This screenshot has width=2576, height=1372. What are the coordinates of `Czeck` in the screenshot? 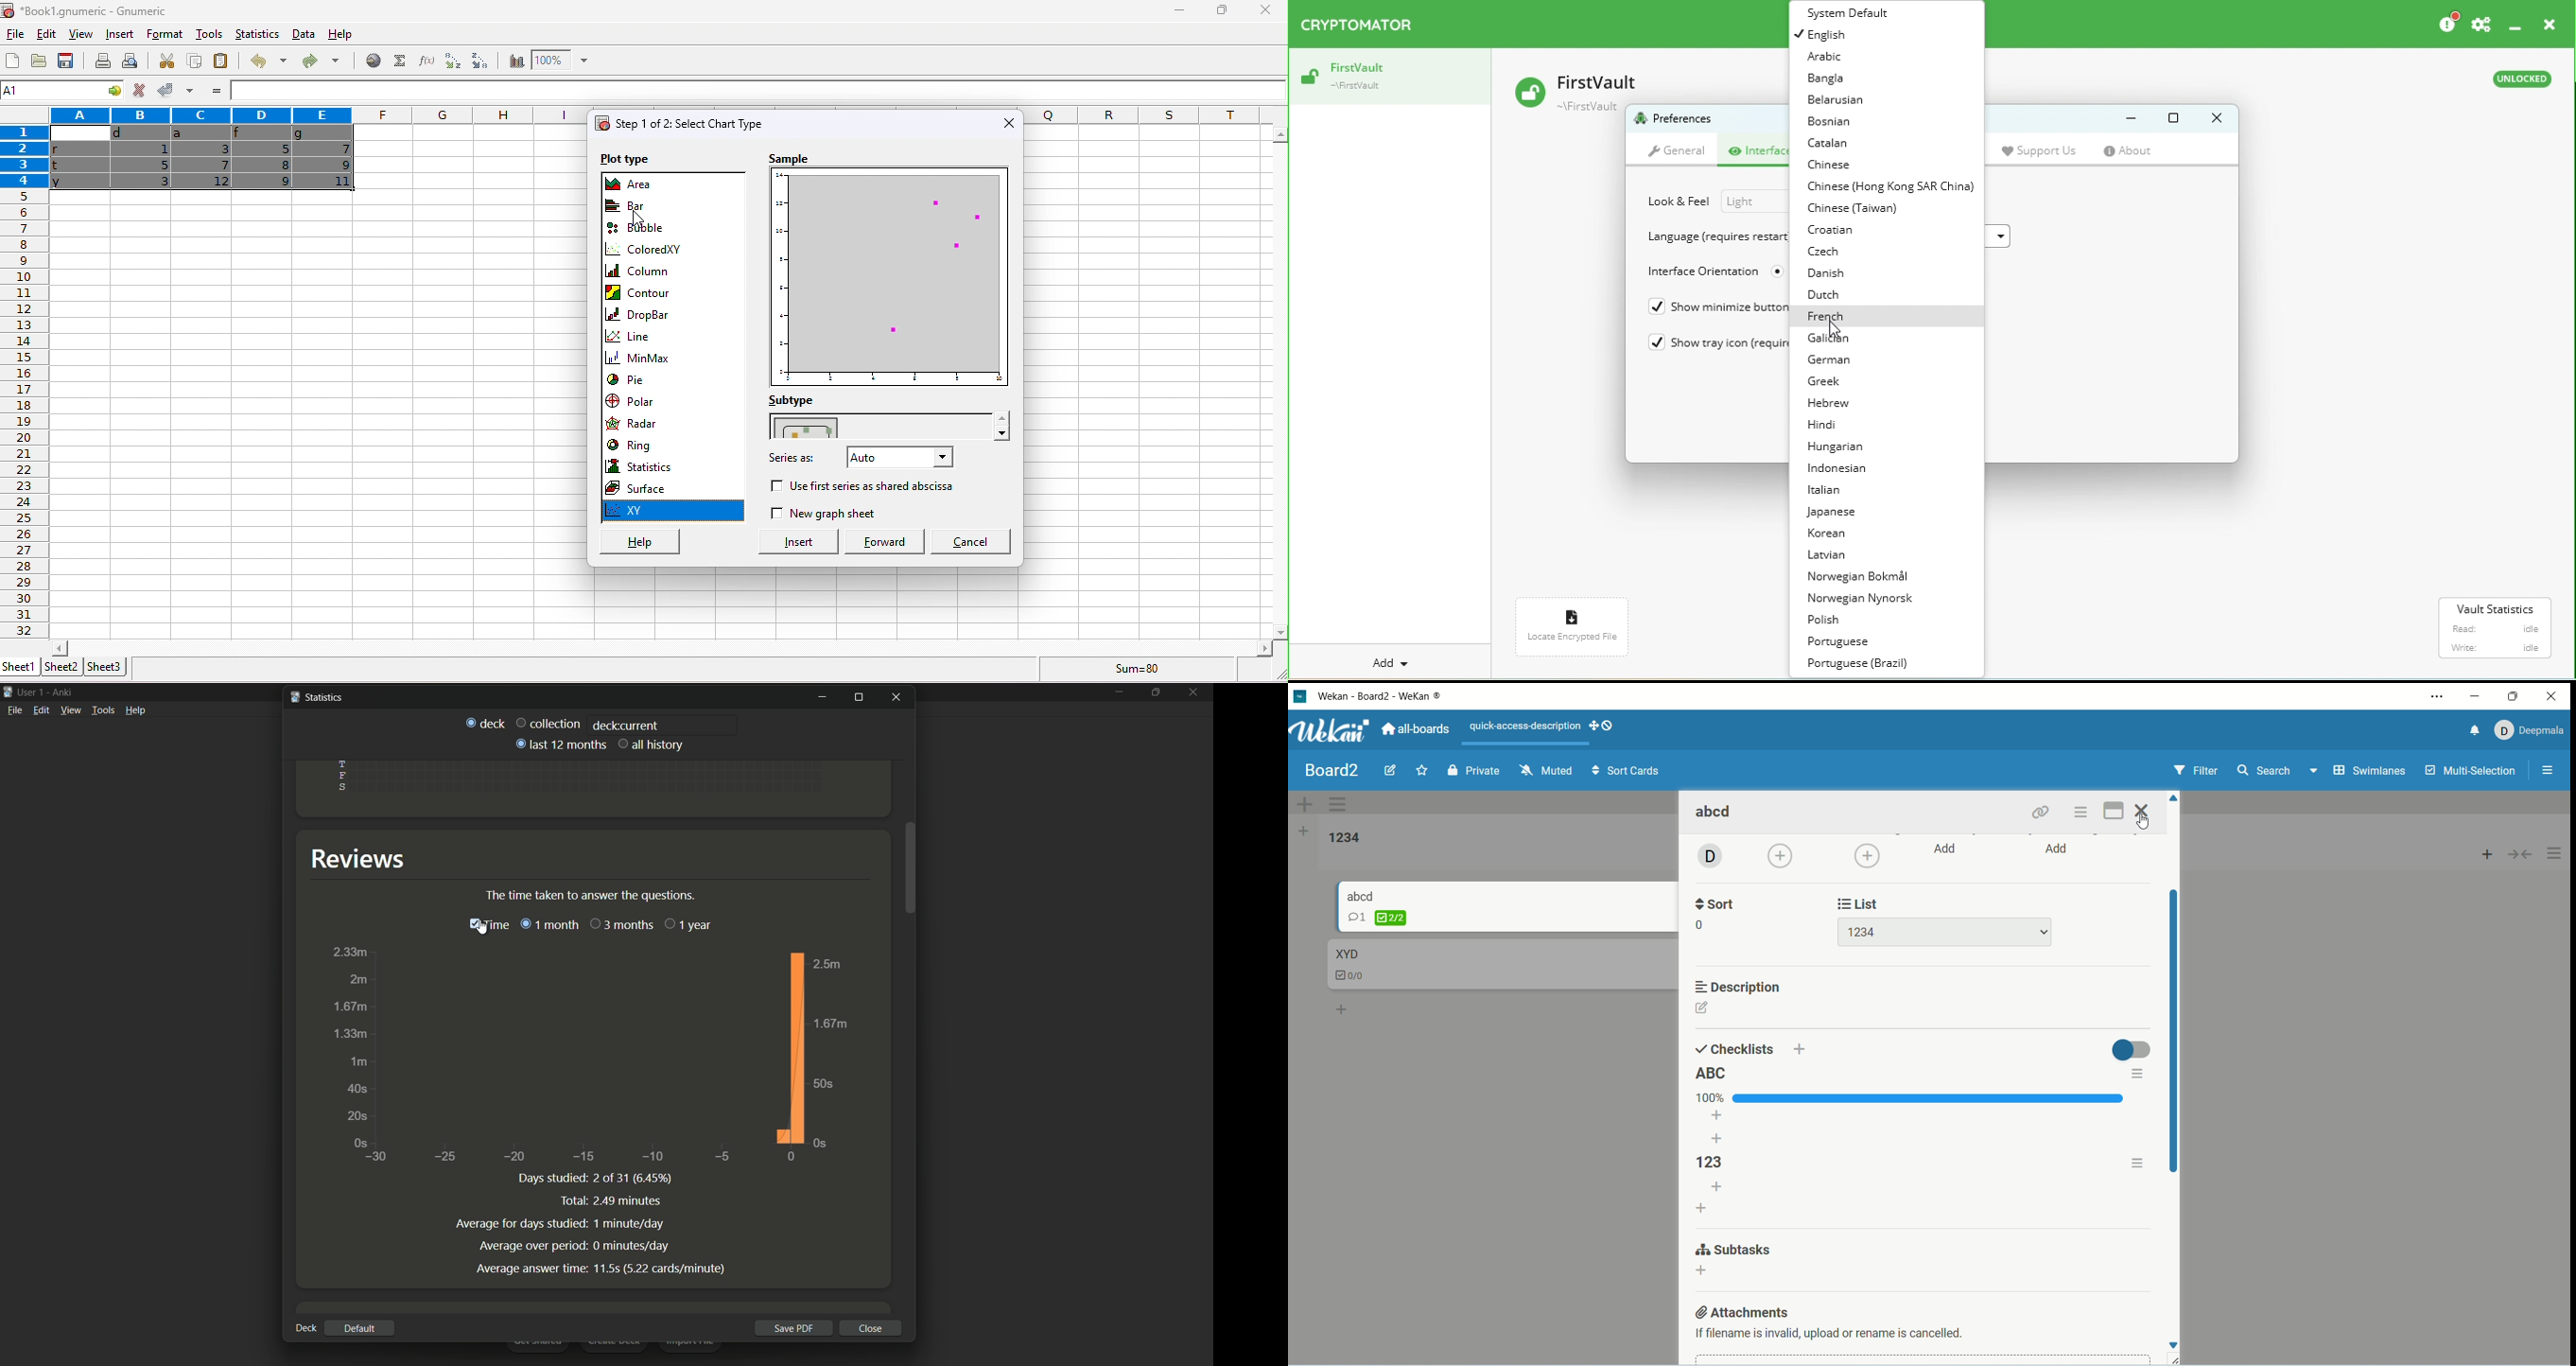 It's located at (1836, 252).